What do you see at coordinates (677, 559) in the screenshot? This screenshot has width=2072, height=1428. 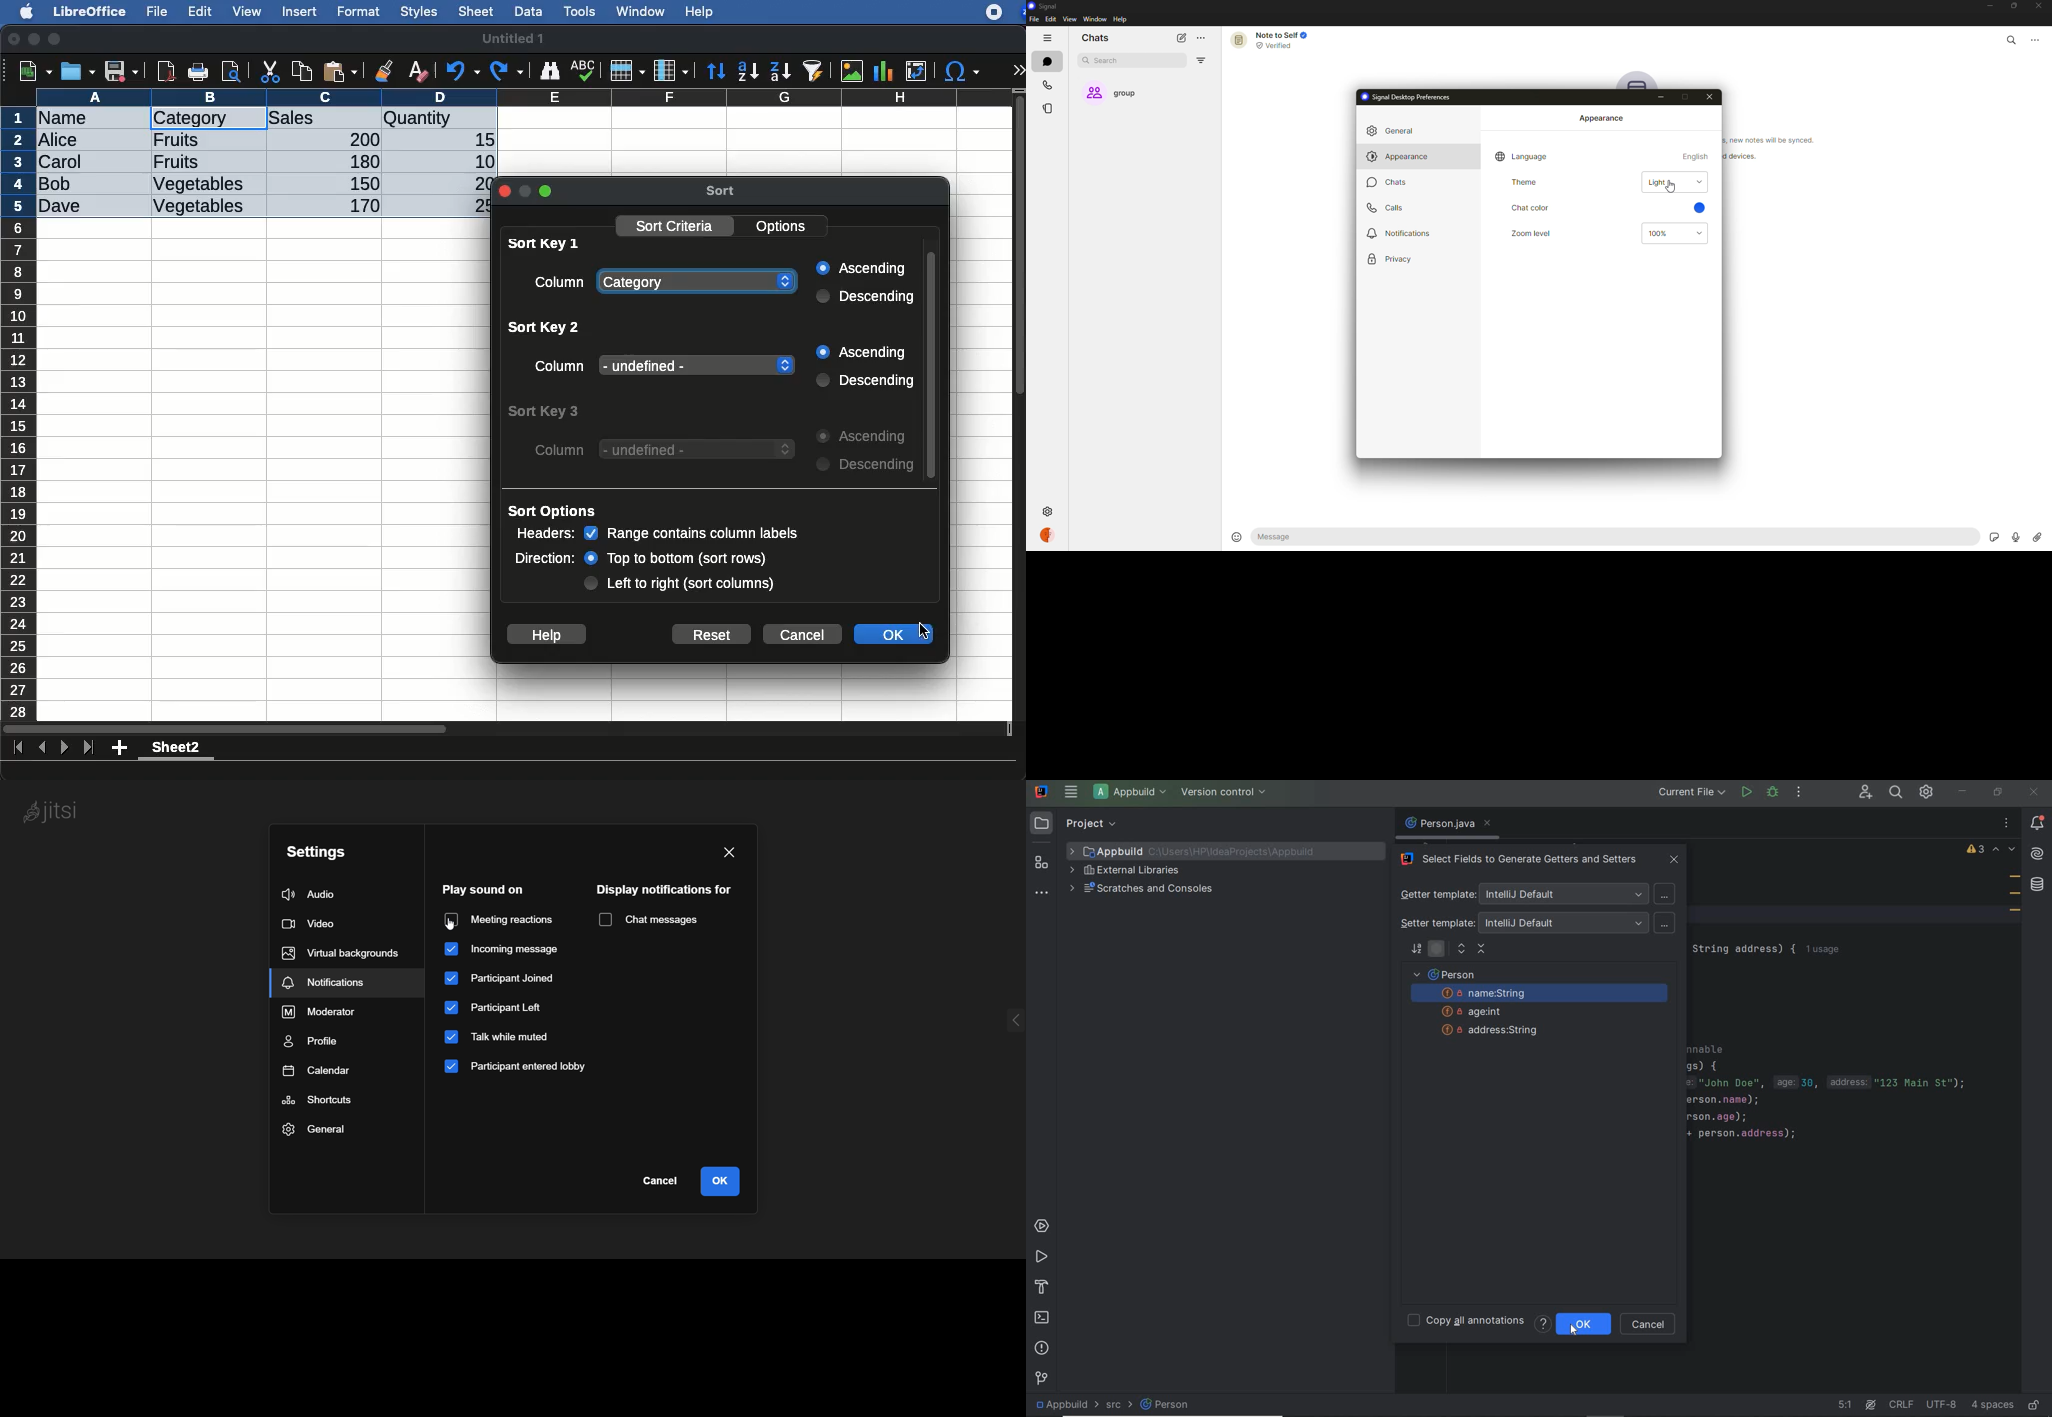 I see `top to bottom (sort rows)` at bounding box center [677, 559].